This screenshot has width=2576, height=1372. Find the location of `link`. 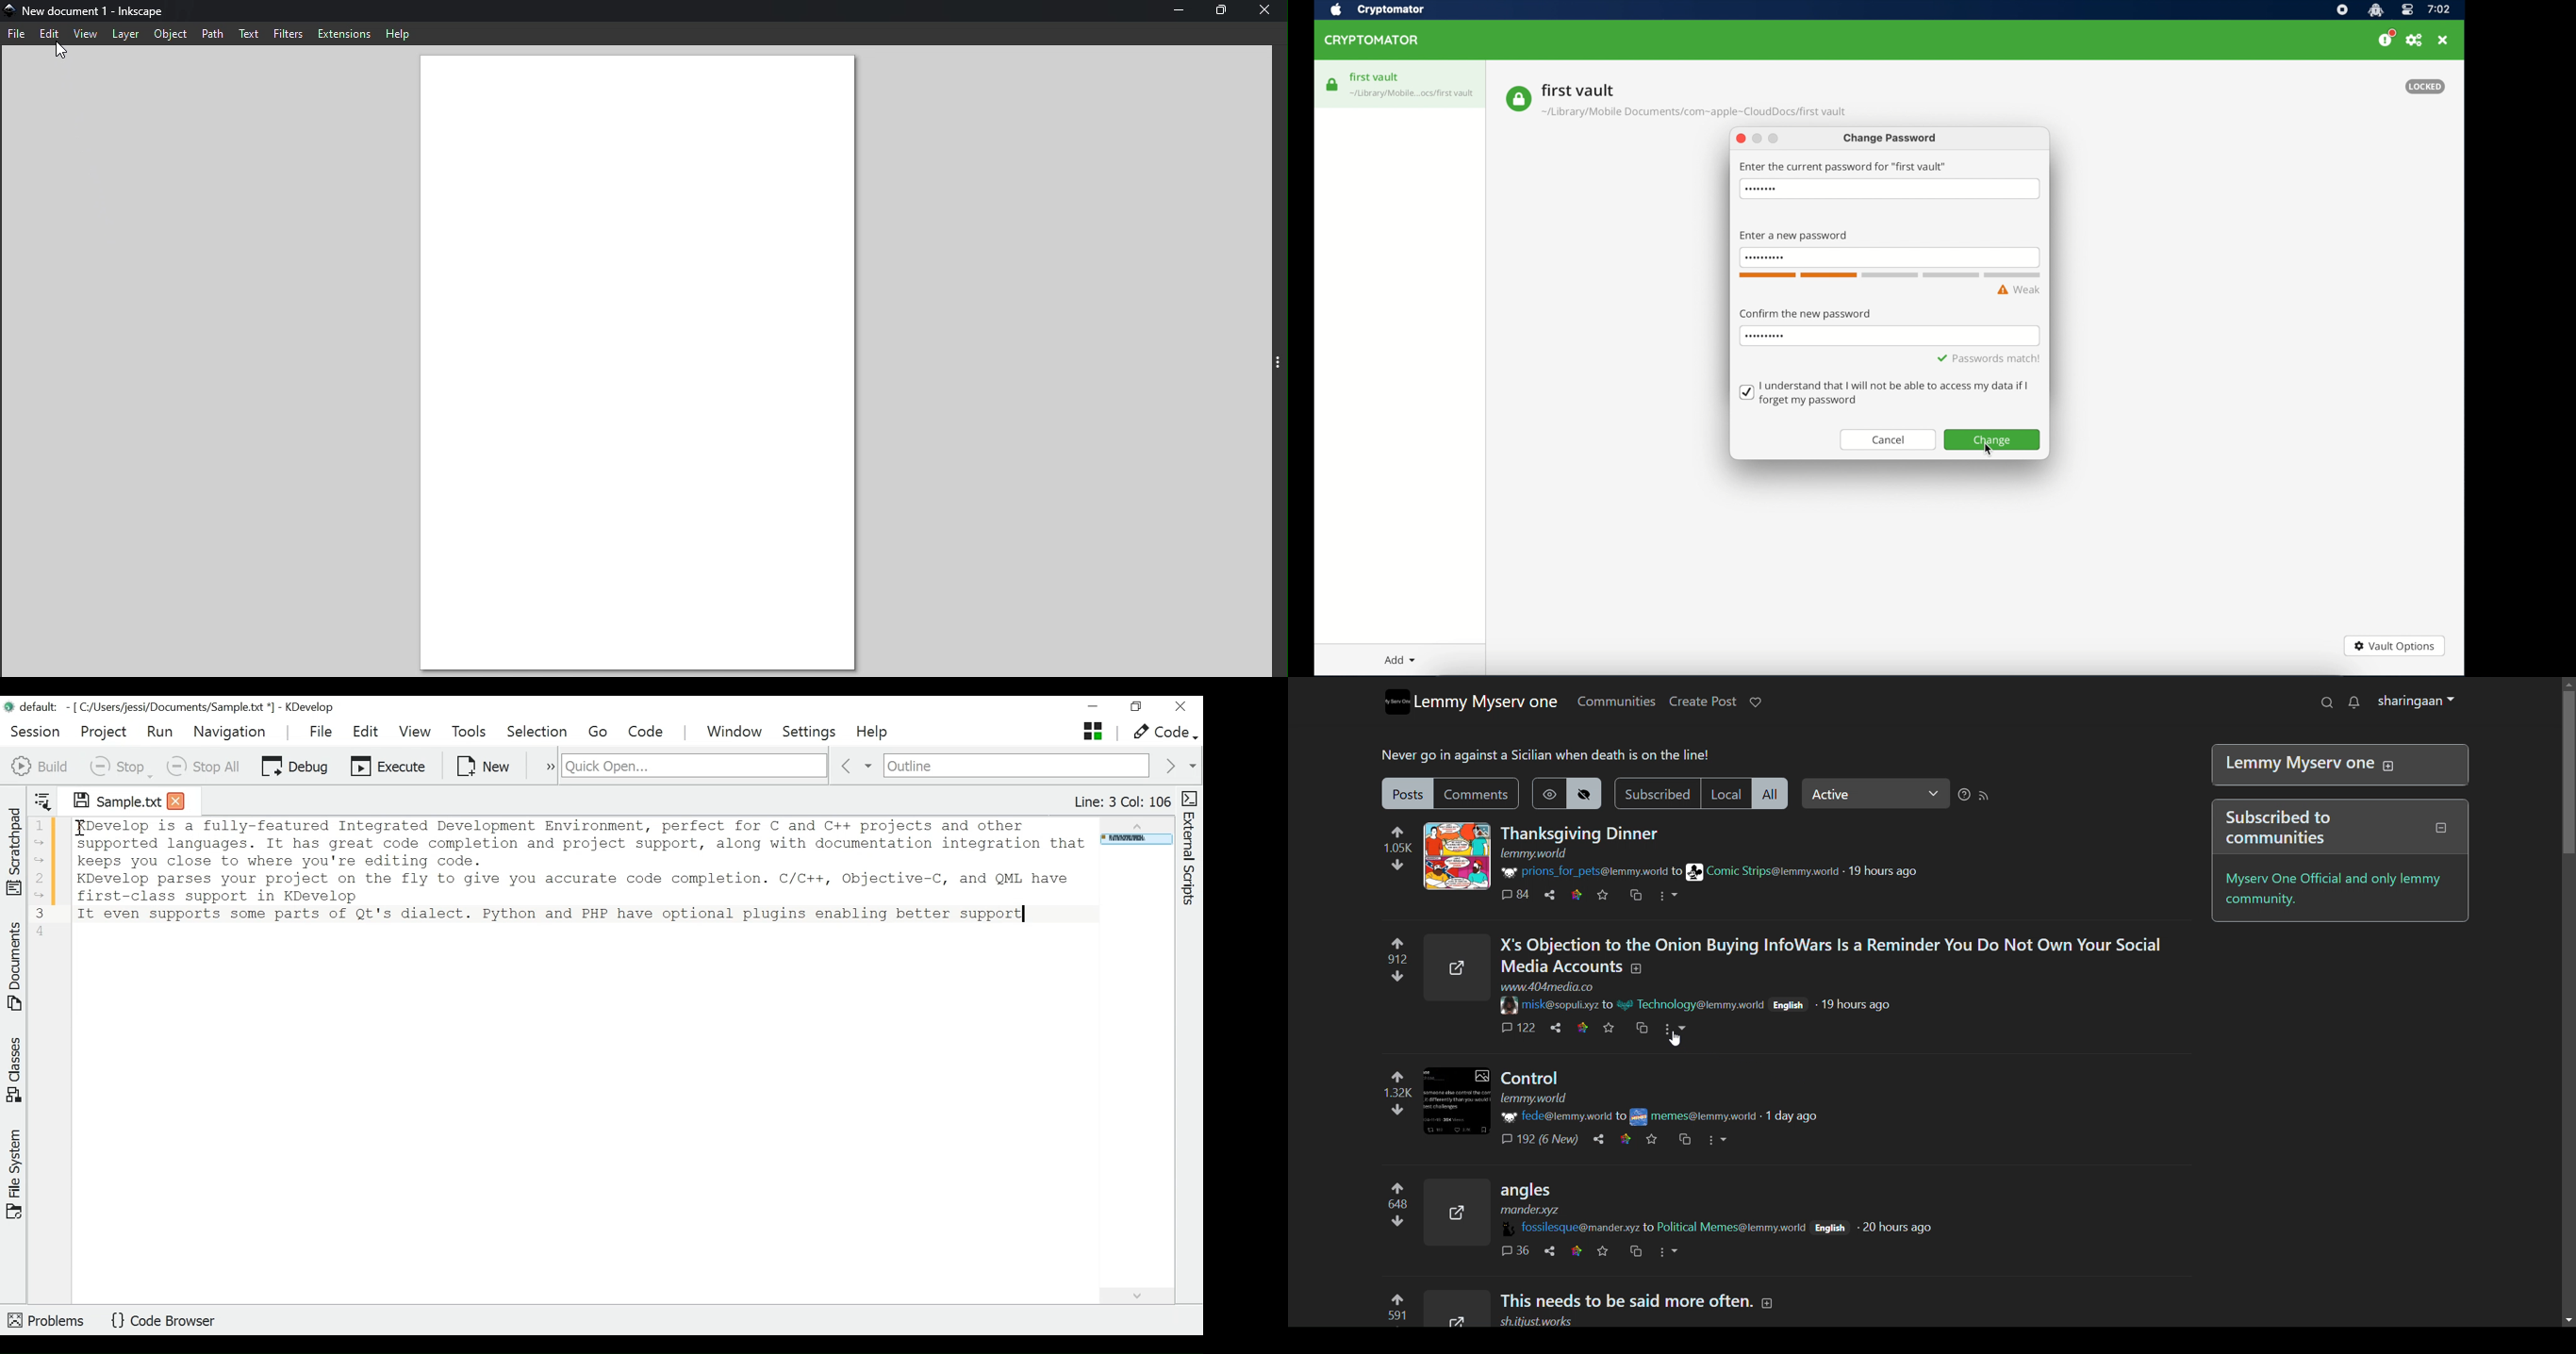

link is located at coordinates (1576, 894).